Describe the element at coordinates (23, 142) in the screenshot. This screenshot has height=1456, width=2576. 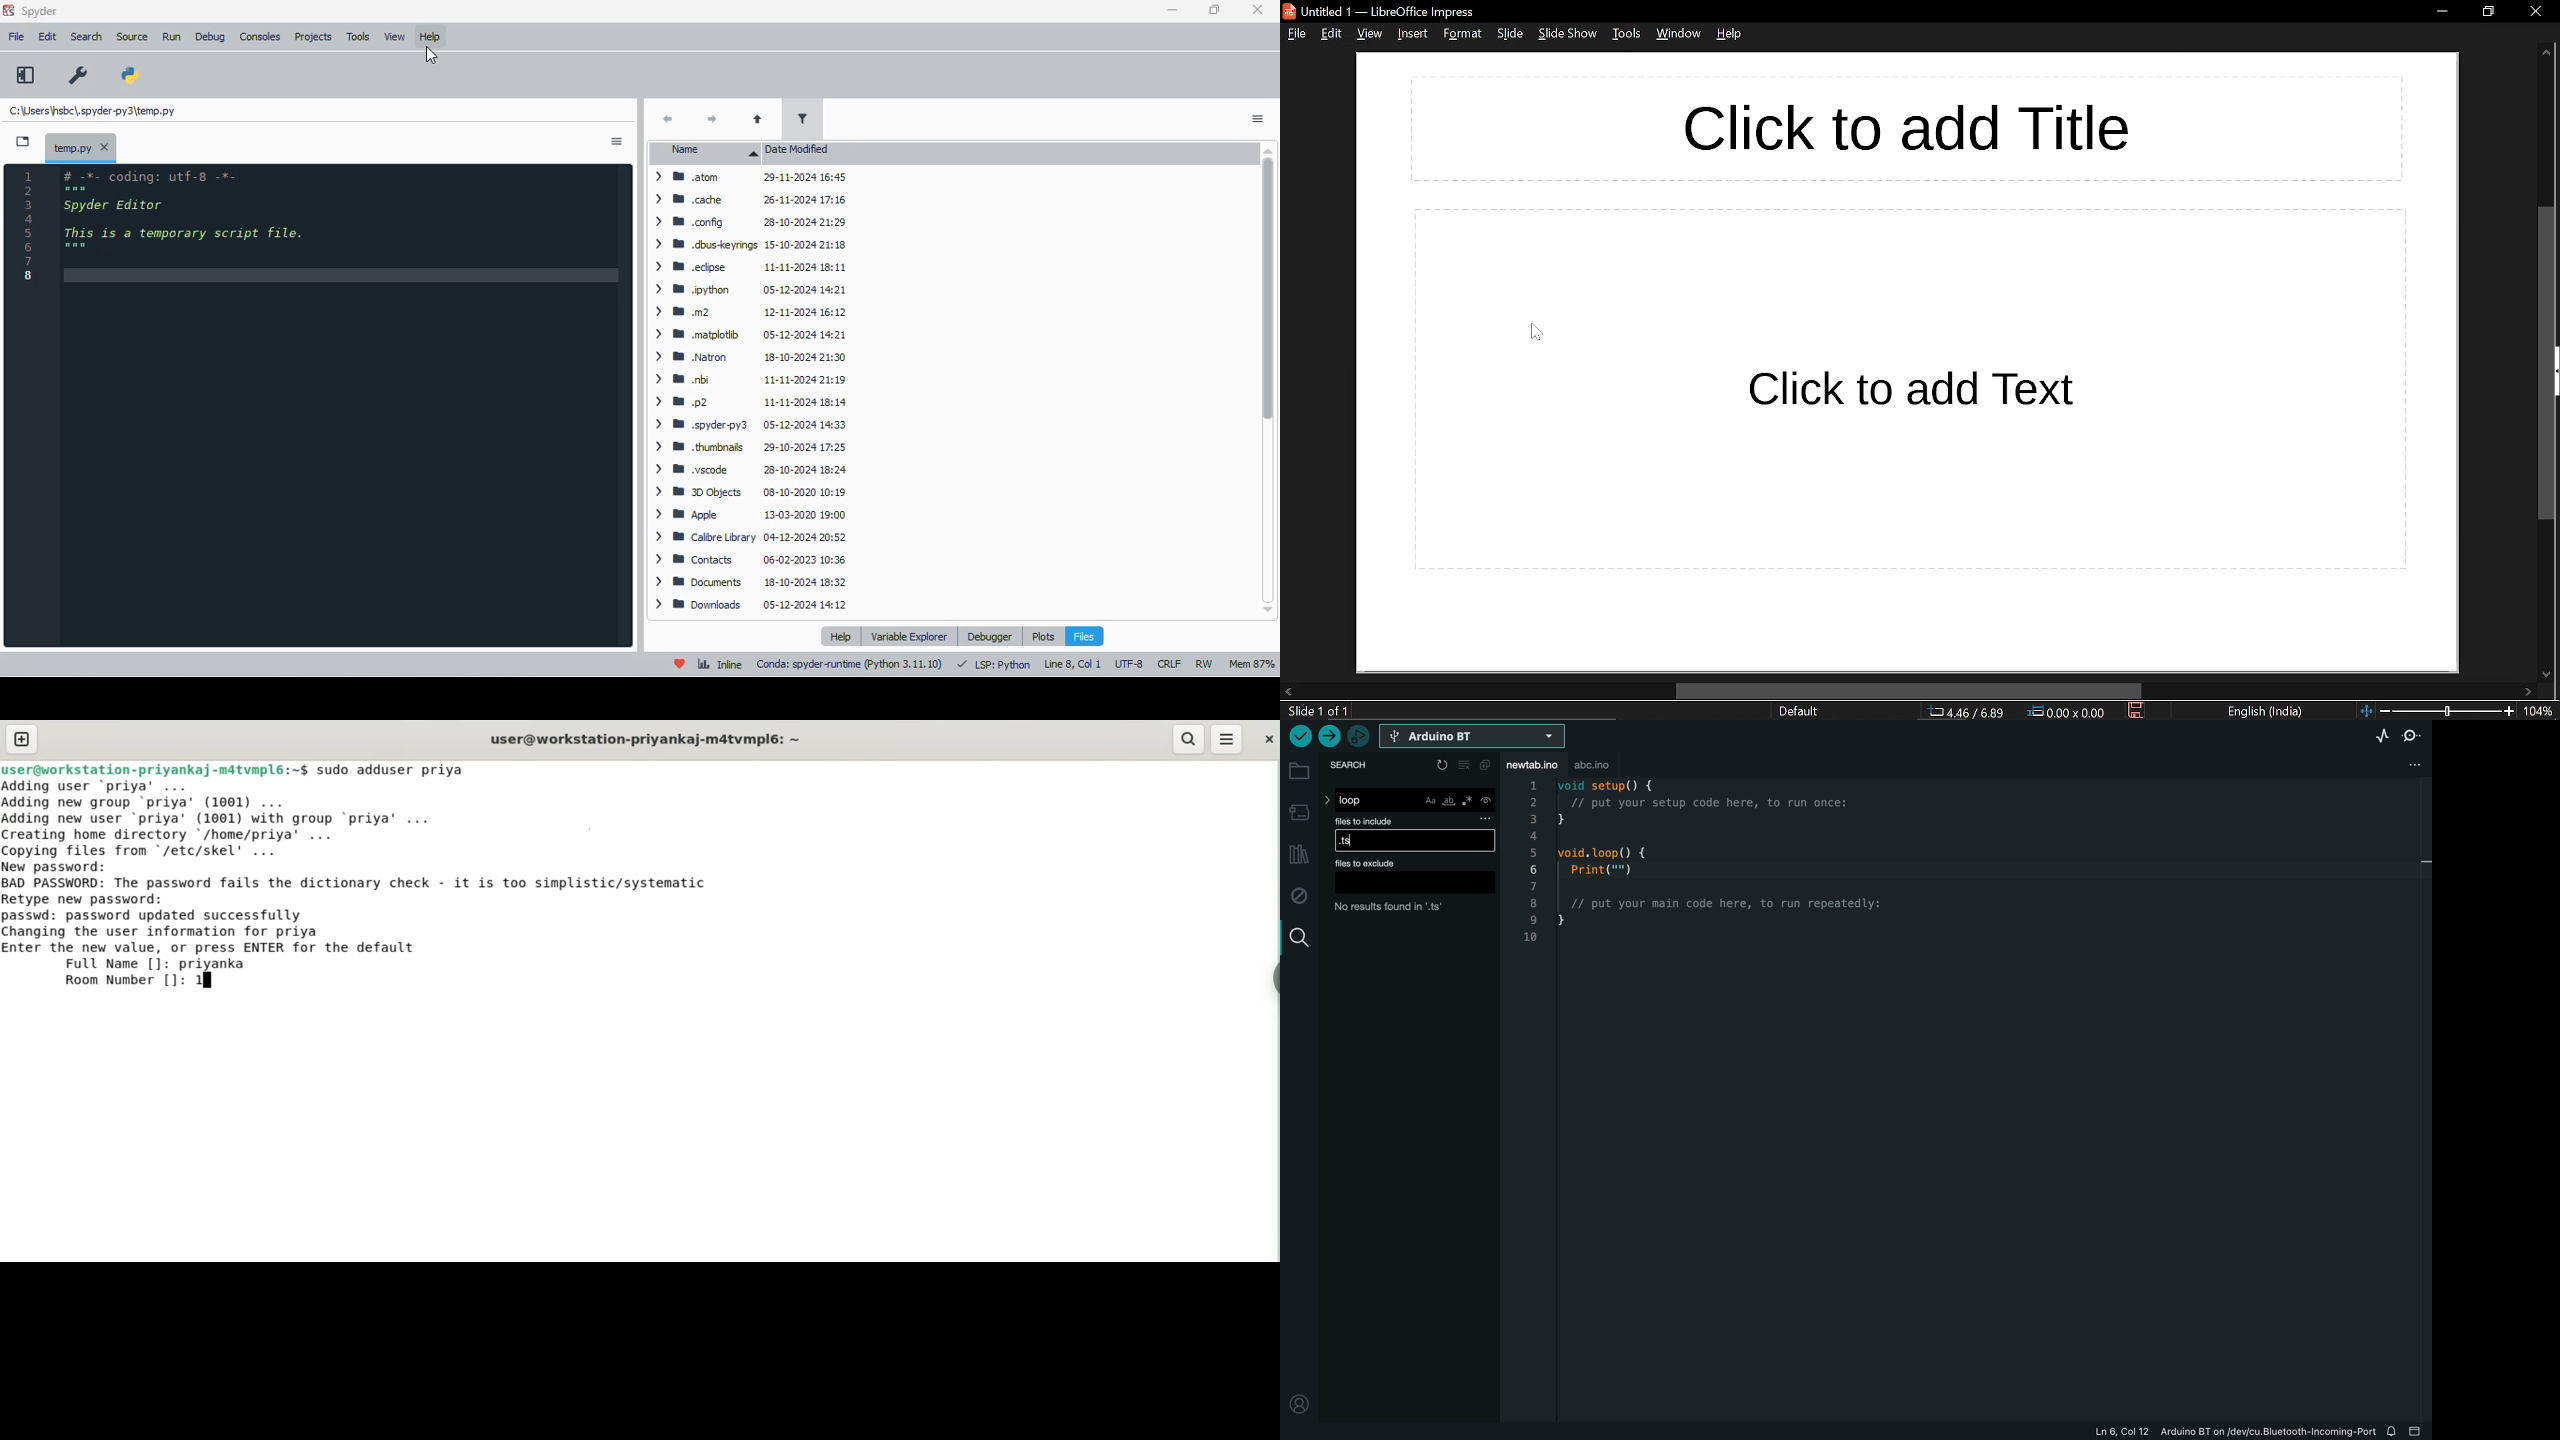
I see `browse tabs` at that location.